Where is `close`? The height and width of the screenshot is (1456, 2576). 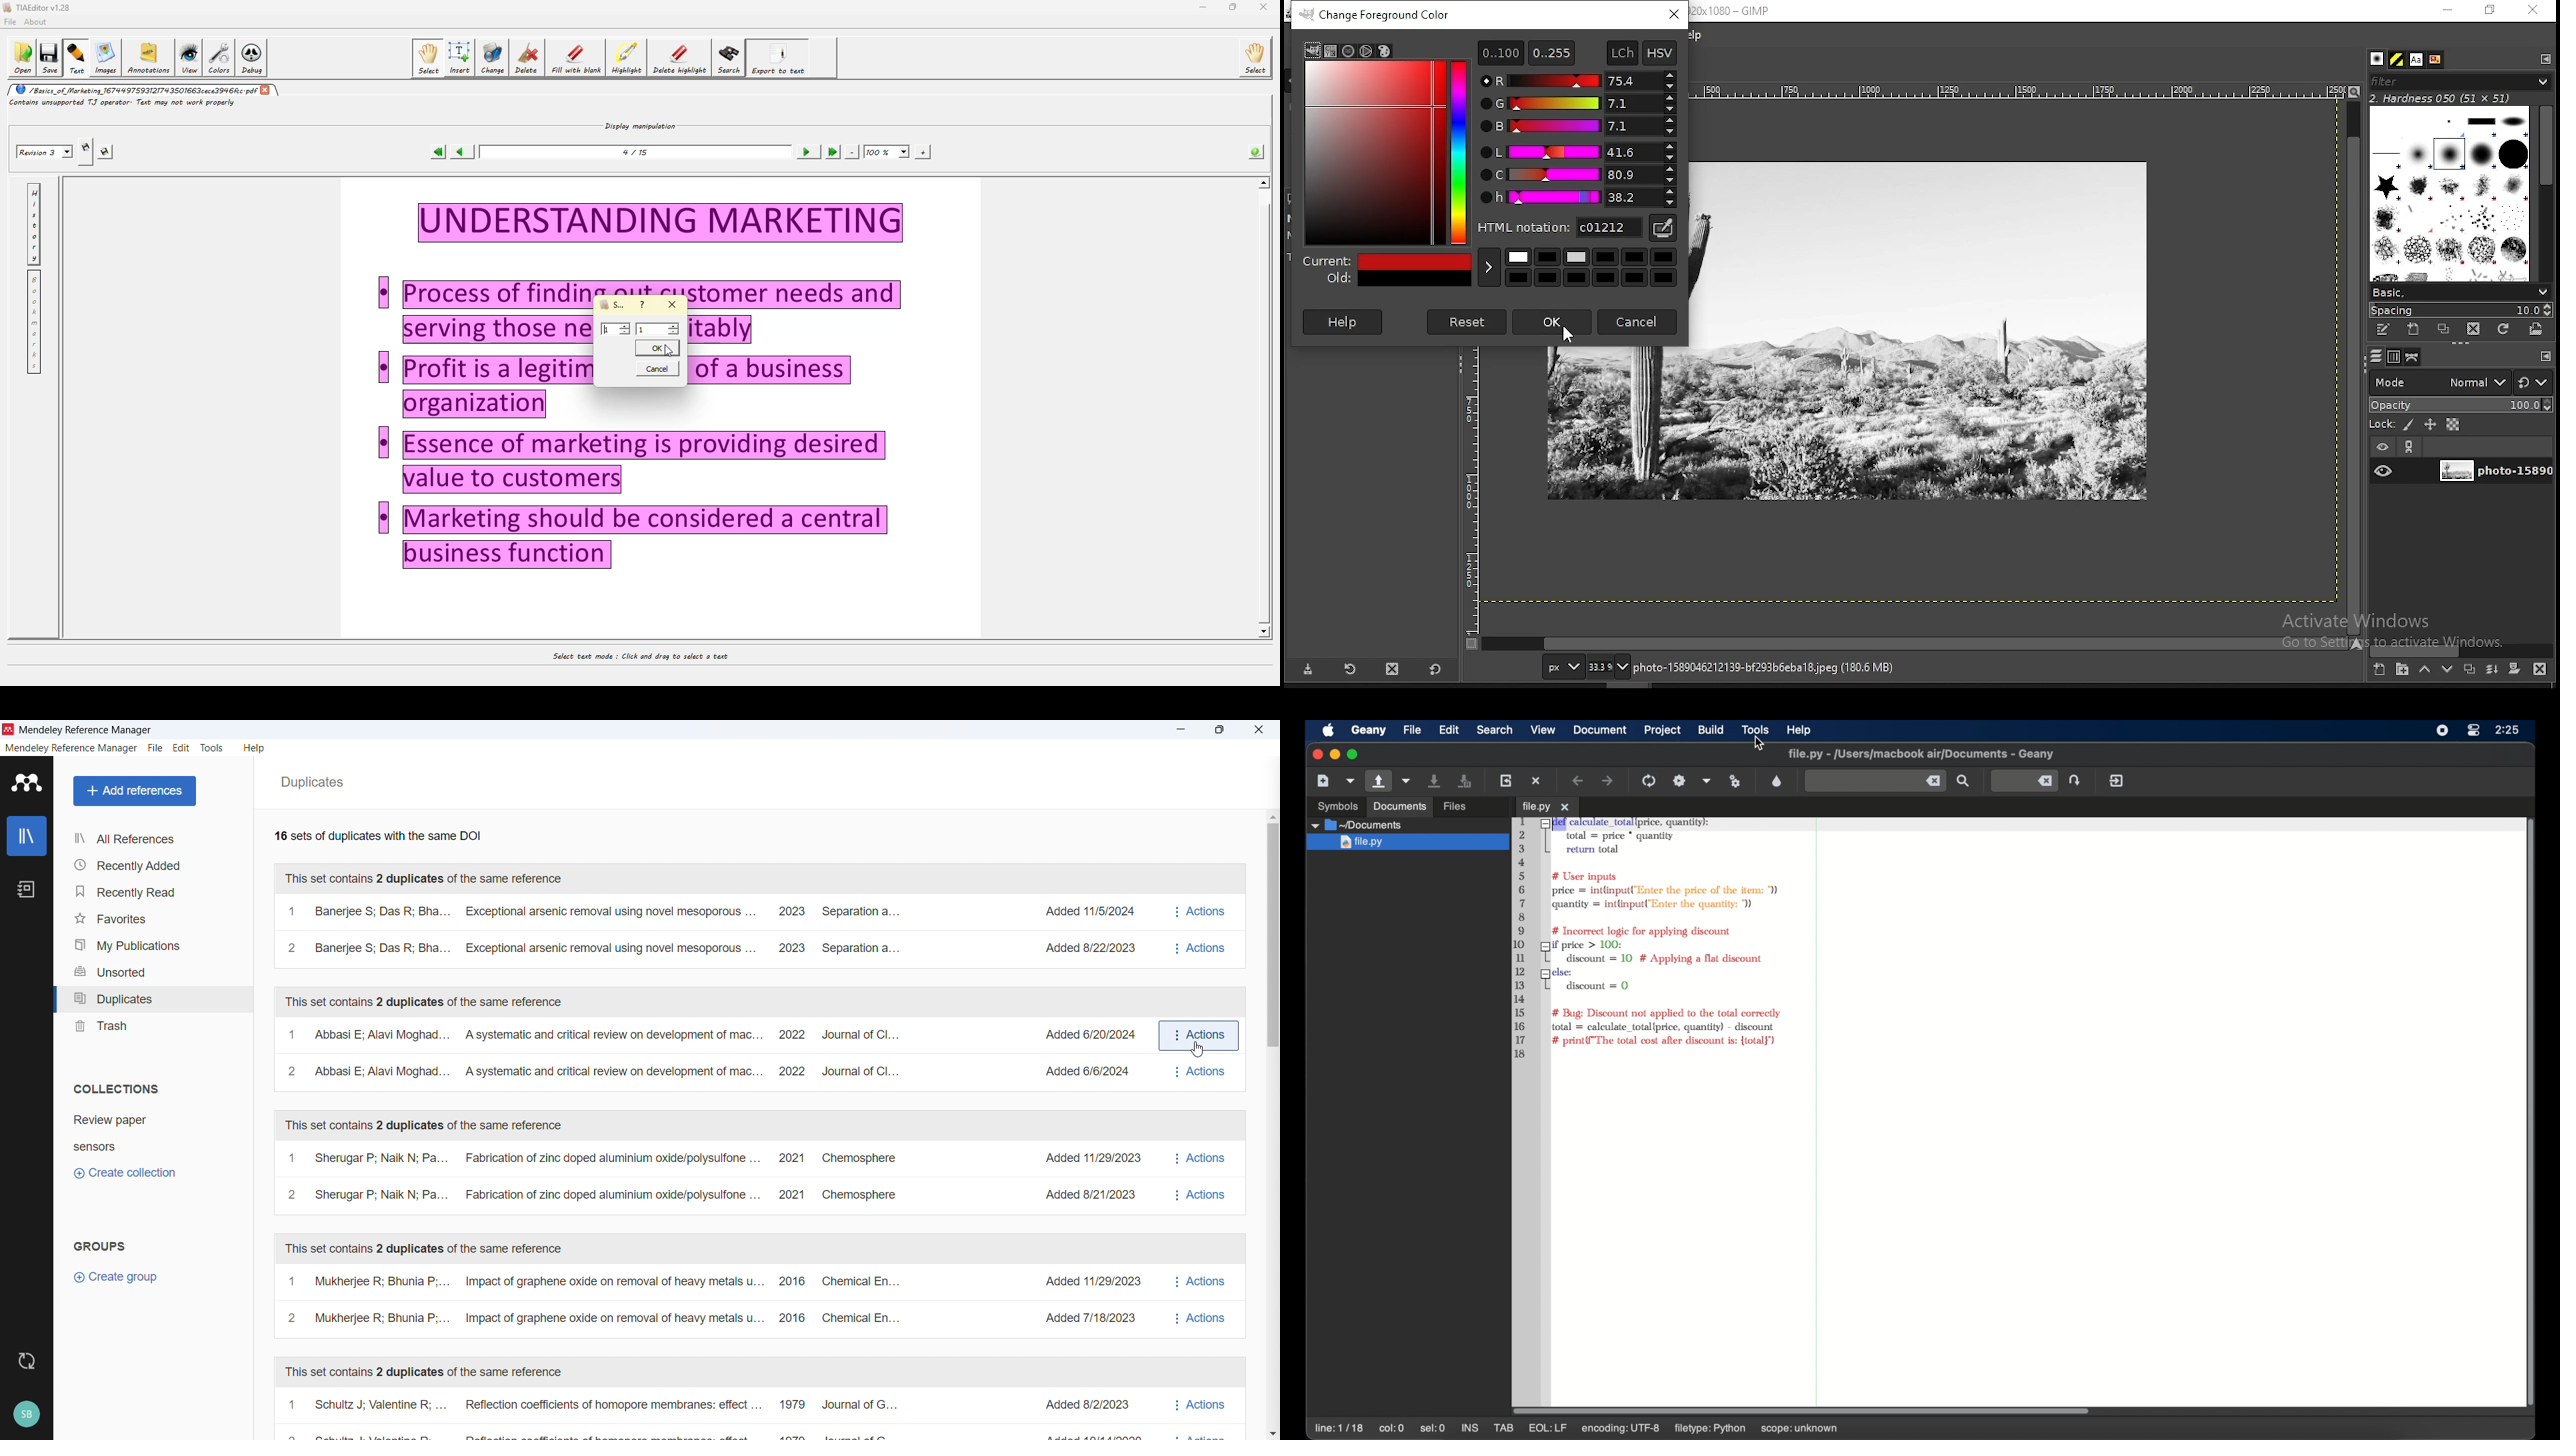
close is located at coordinates (1315, 755).